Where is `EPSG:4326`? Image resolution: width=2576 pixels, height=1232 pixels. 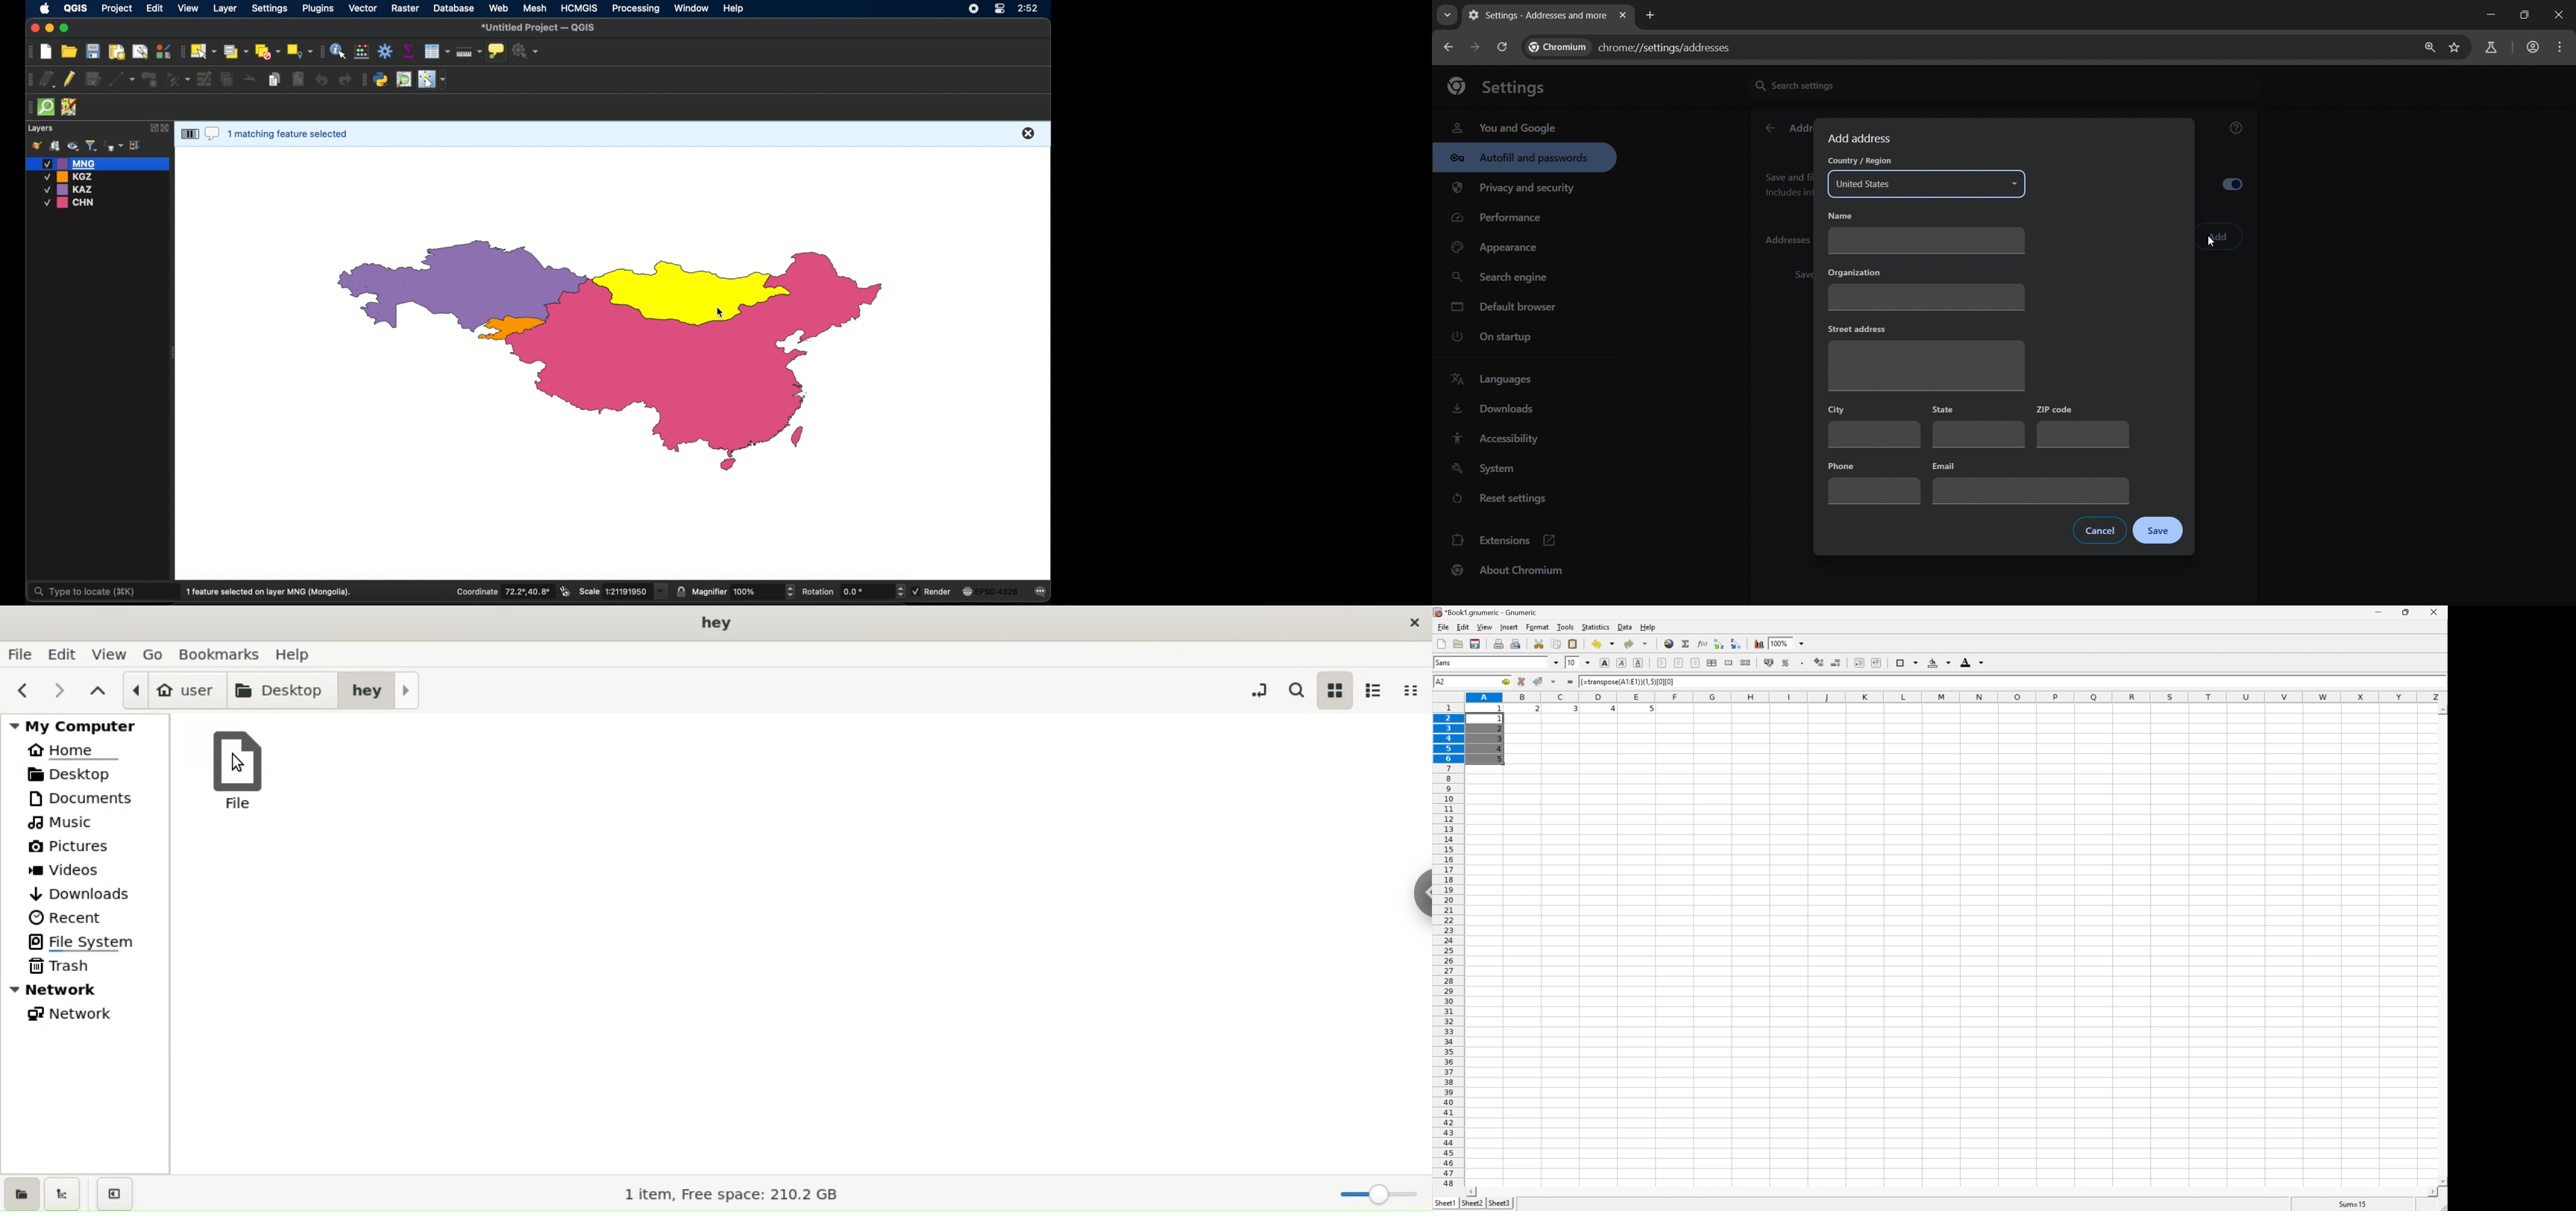
EPSG:4326 is located at coordinates (992, 591).